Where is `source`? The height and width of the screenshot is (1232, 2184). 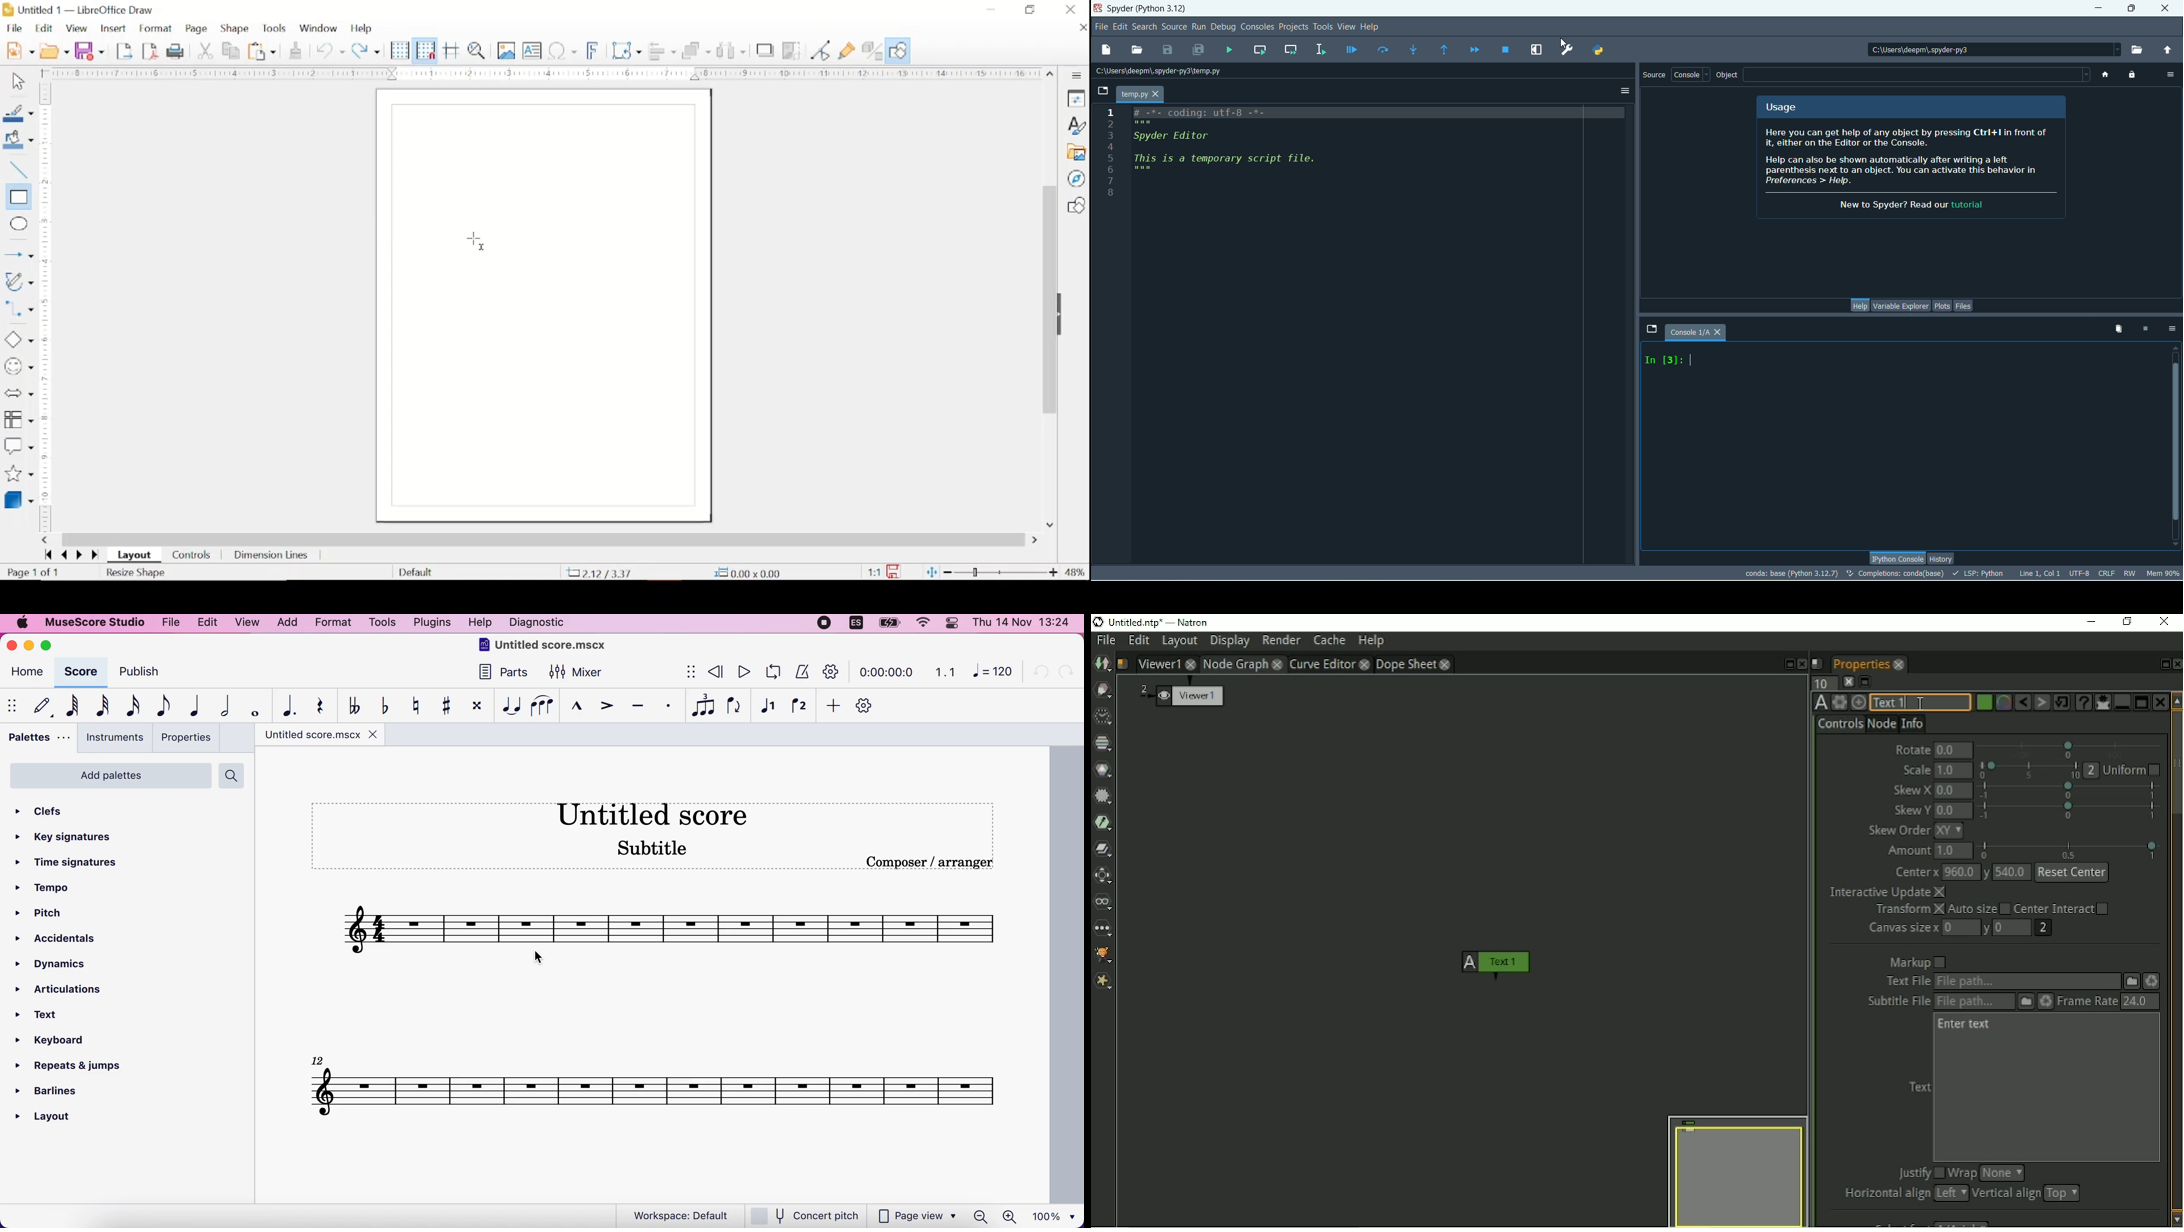
source is located at coordinates (1174, 27).